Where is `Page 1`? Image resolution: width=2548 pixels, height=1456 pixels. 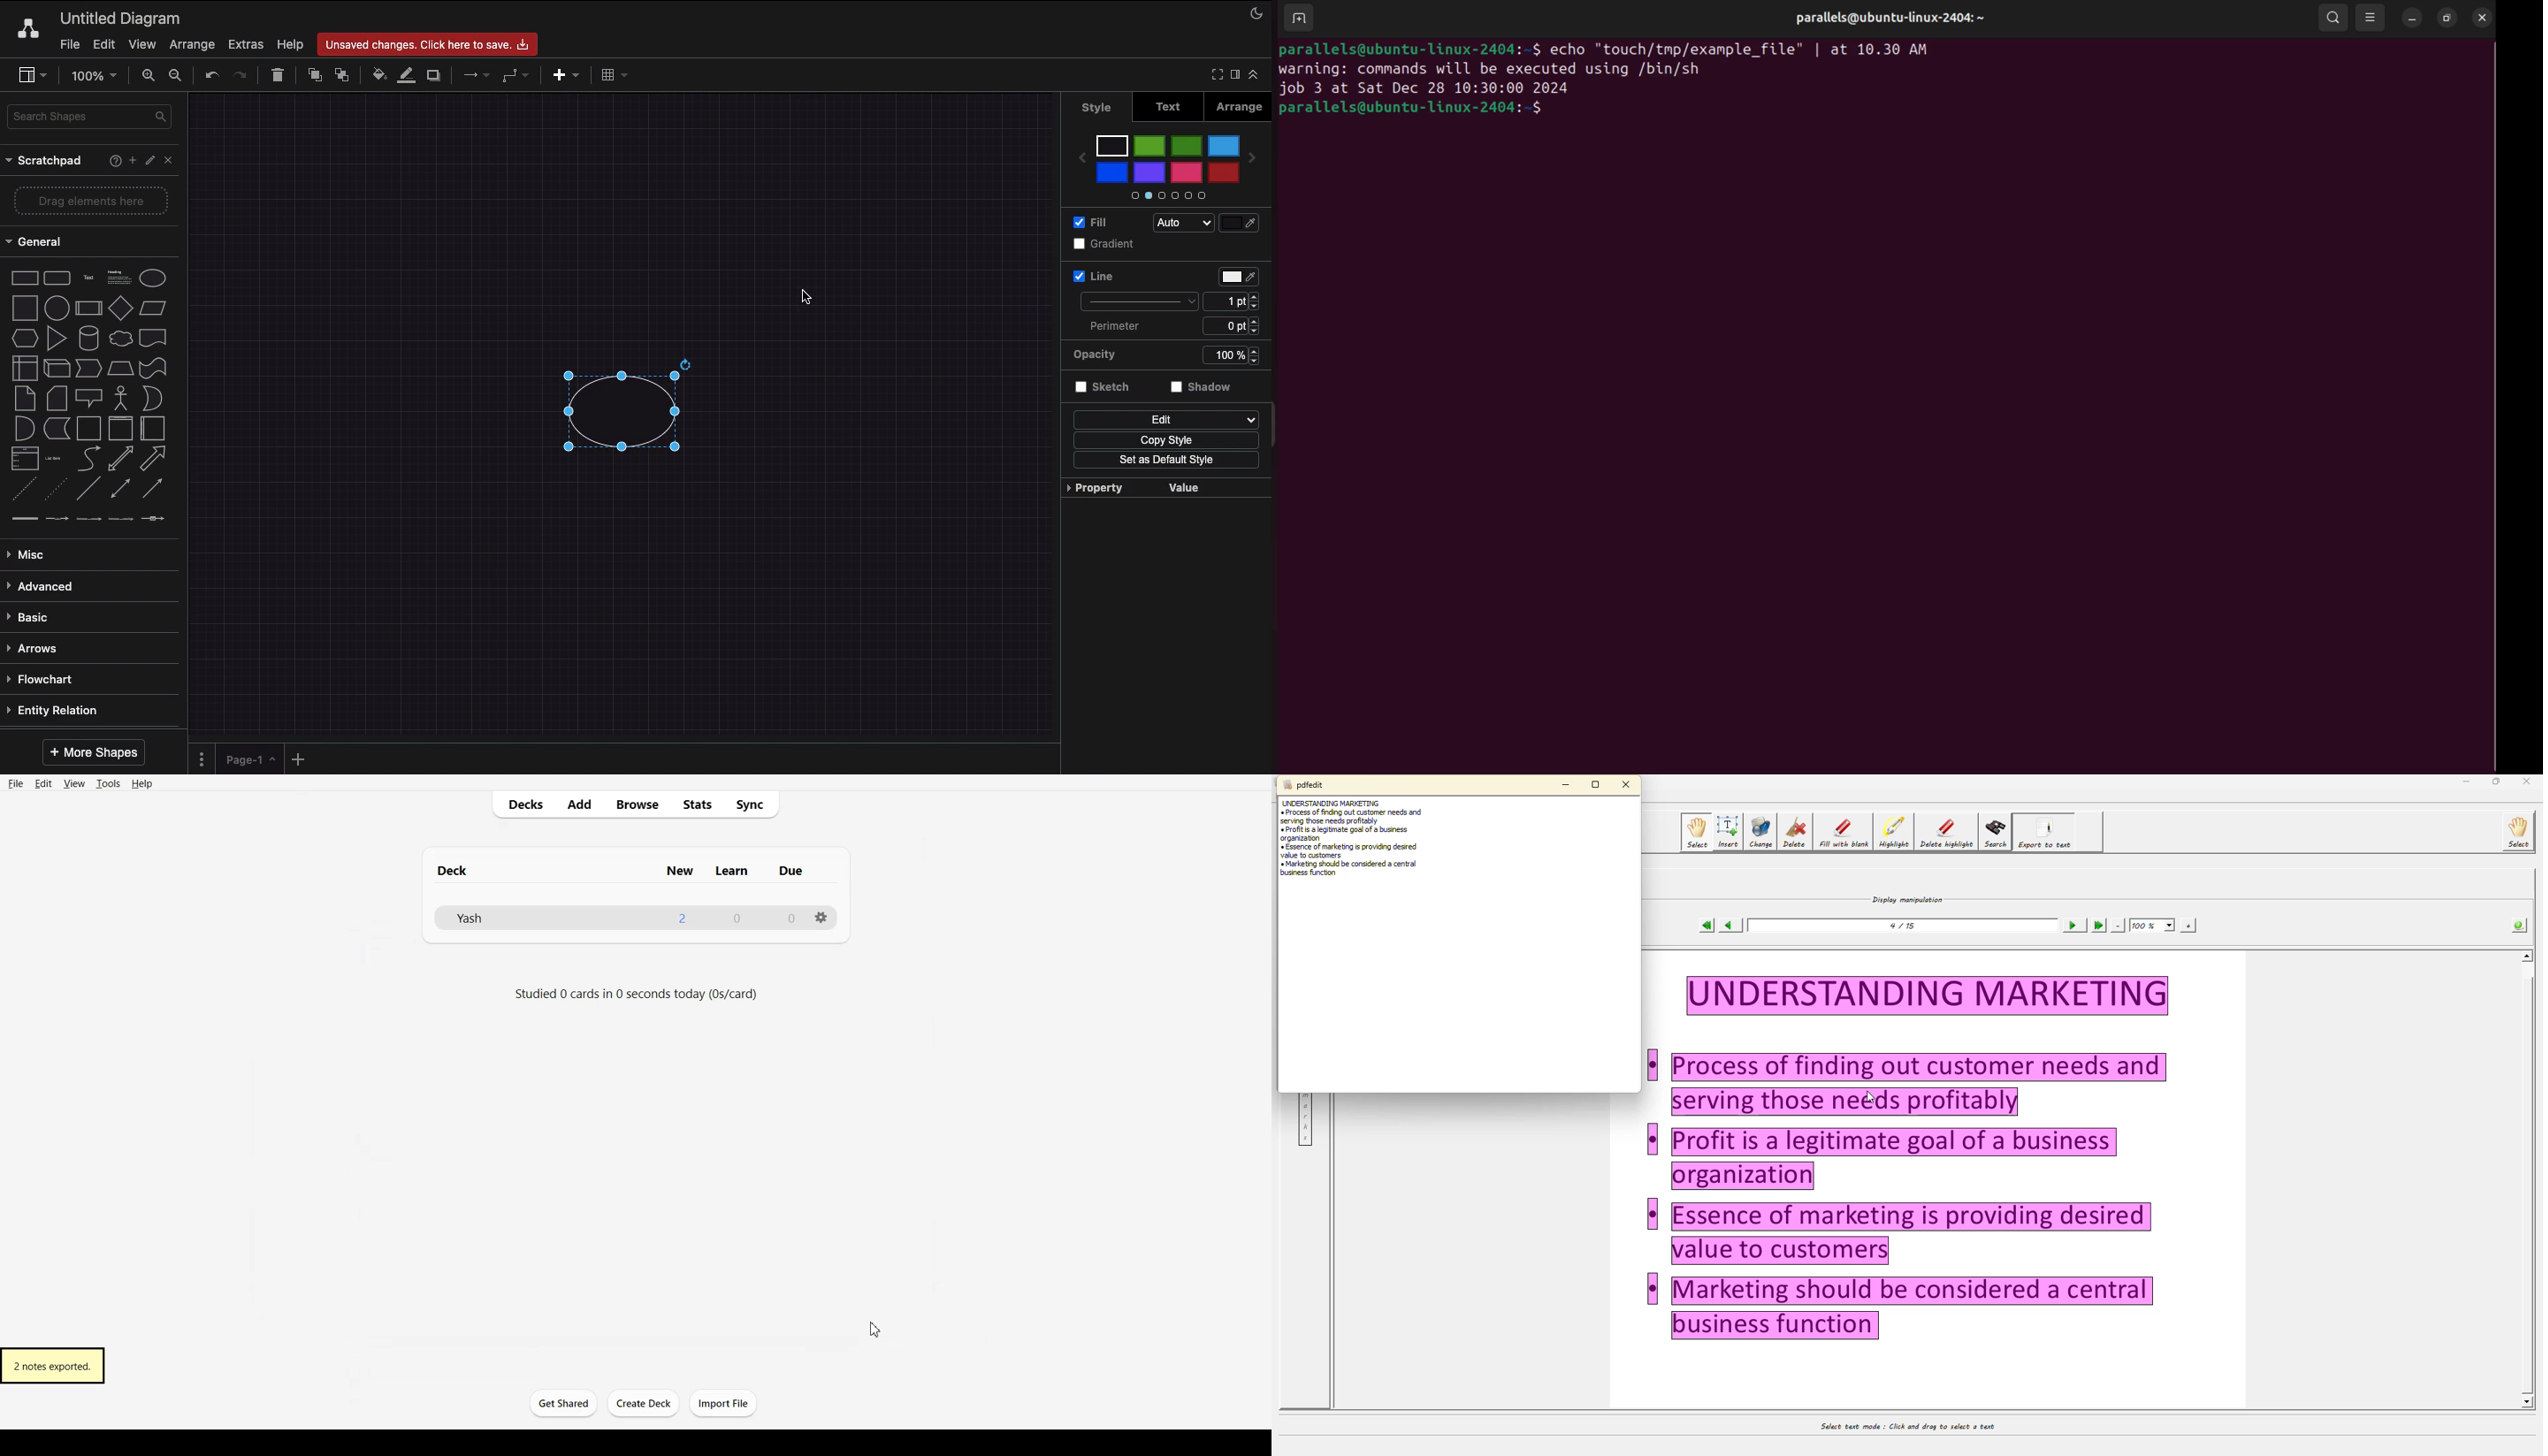 Page 1 is located at coordinates (248, 758).